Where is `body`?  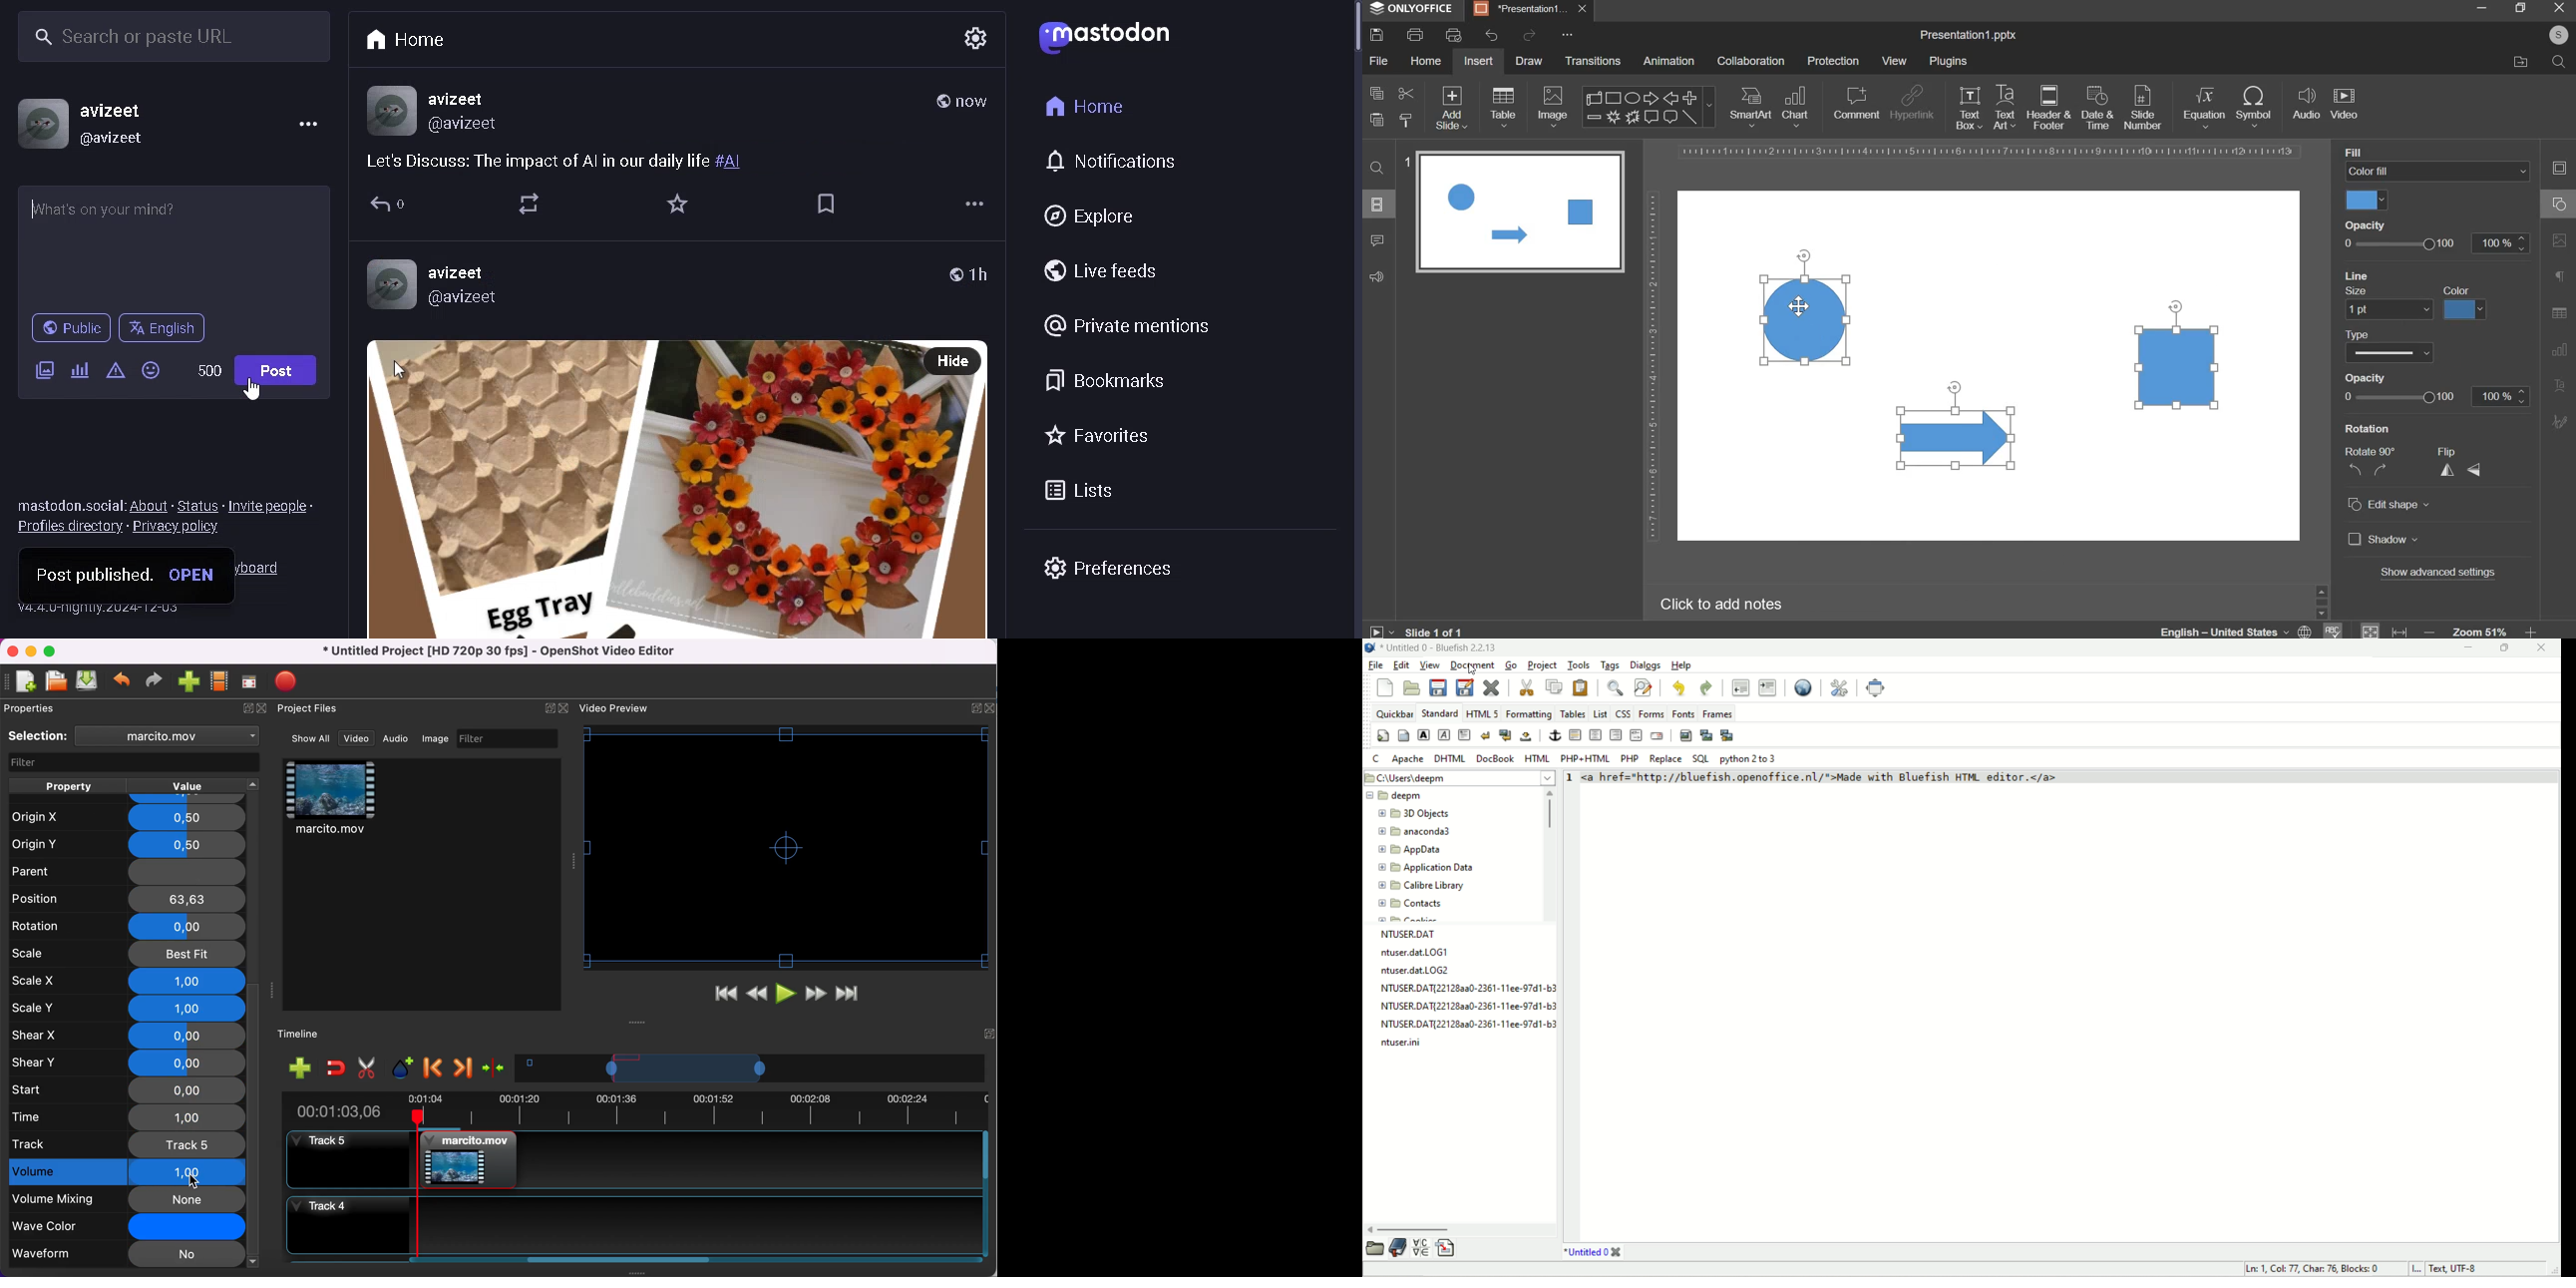 body is located at coordinates (1404, 737).